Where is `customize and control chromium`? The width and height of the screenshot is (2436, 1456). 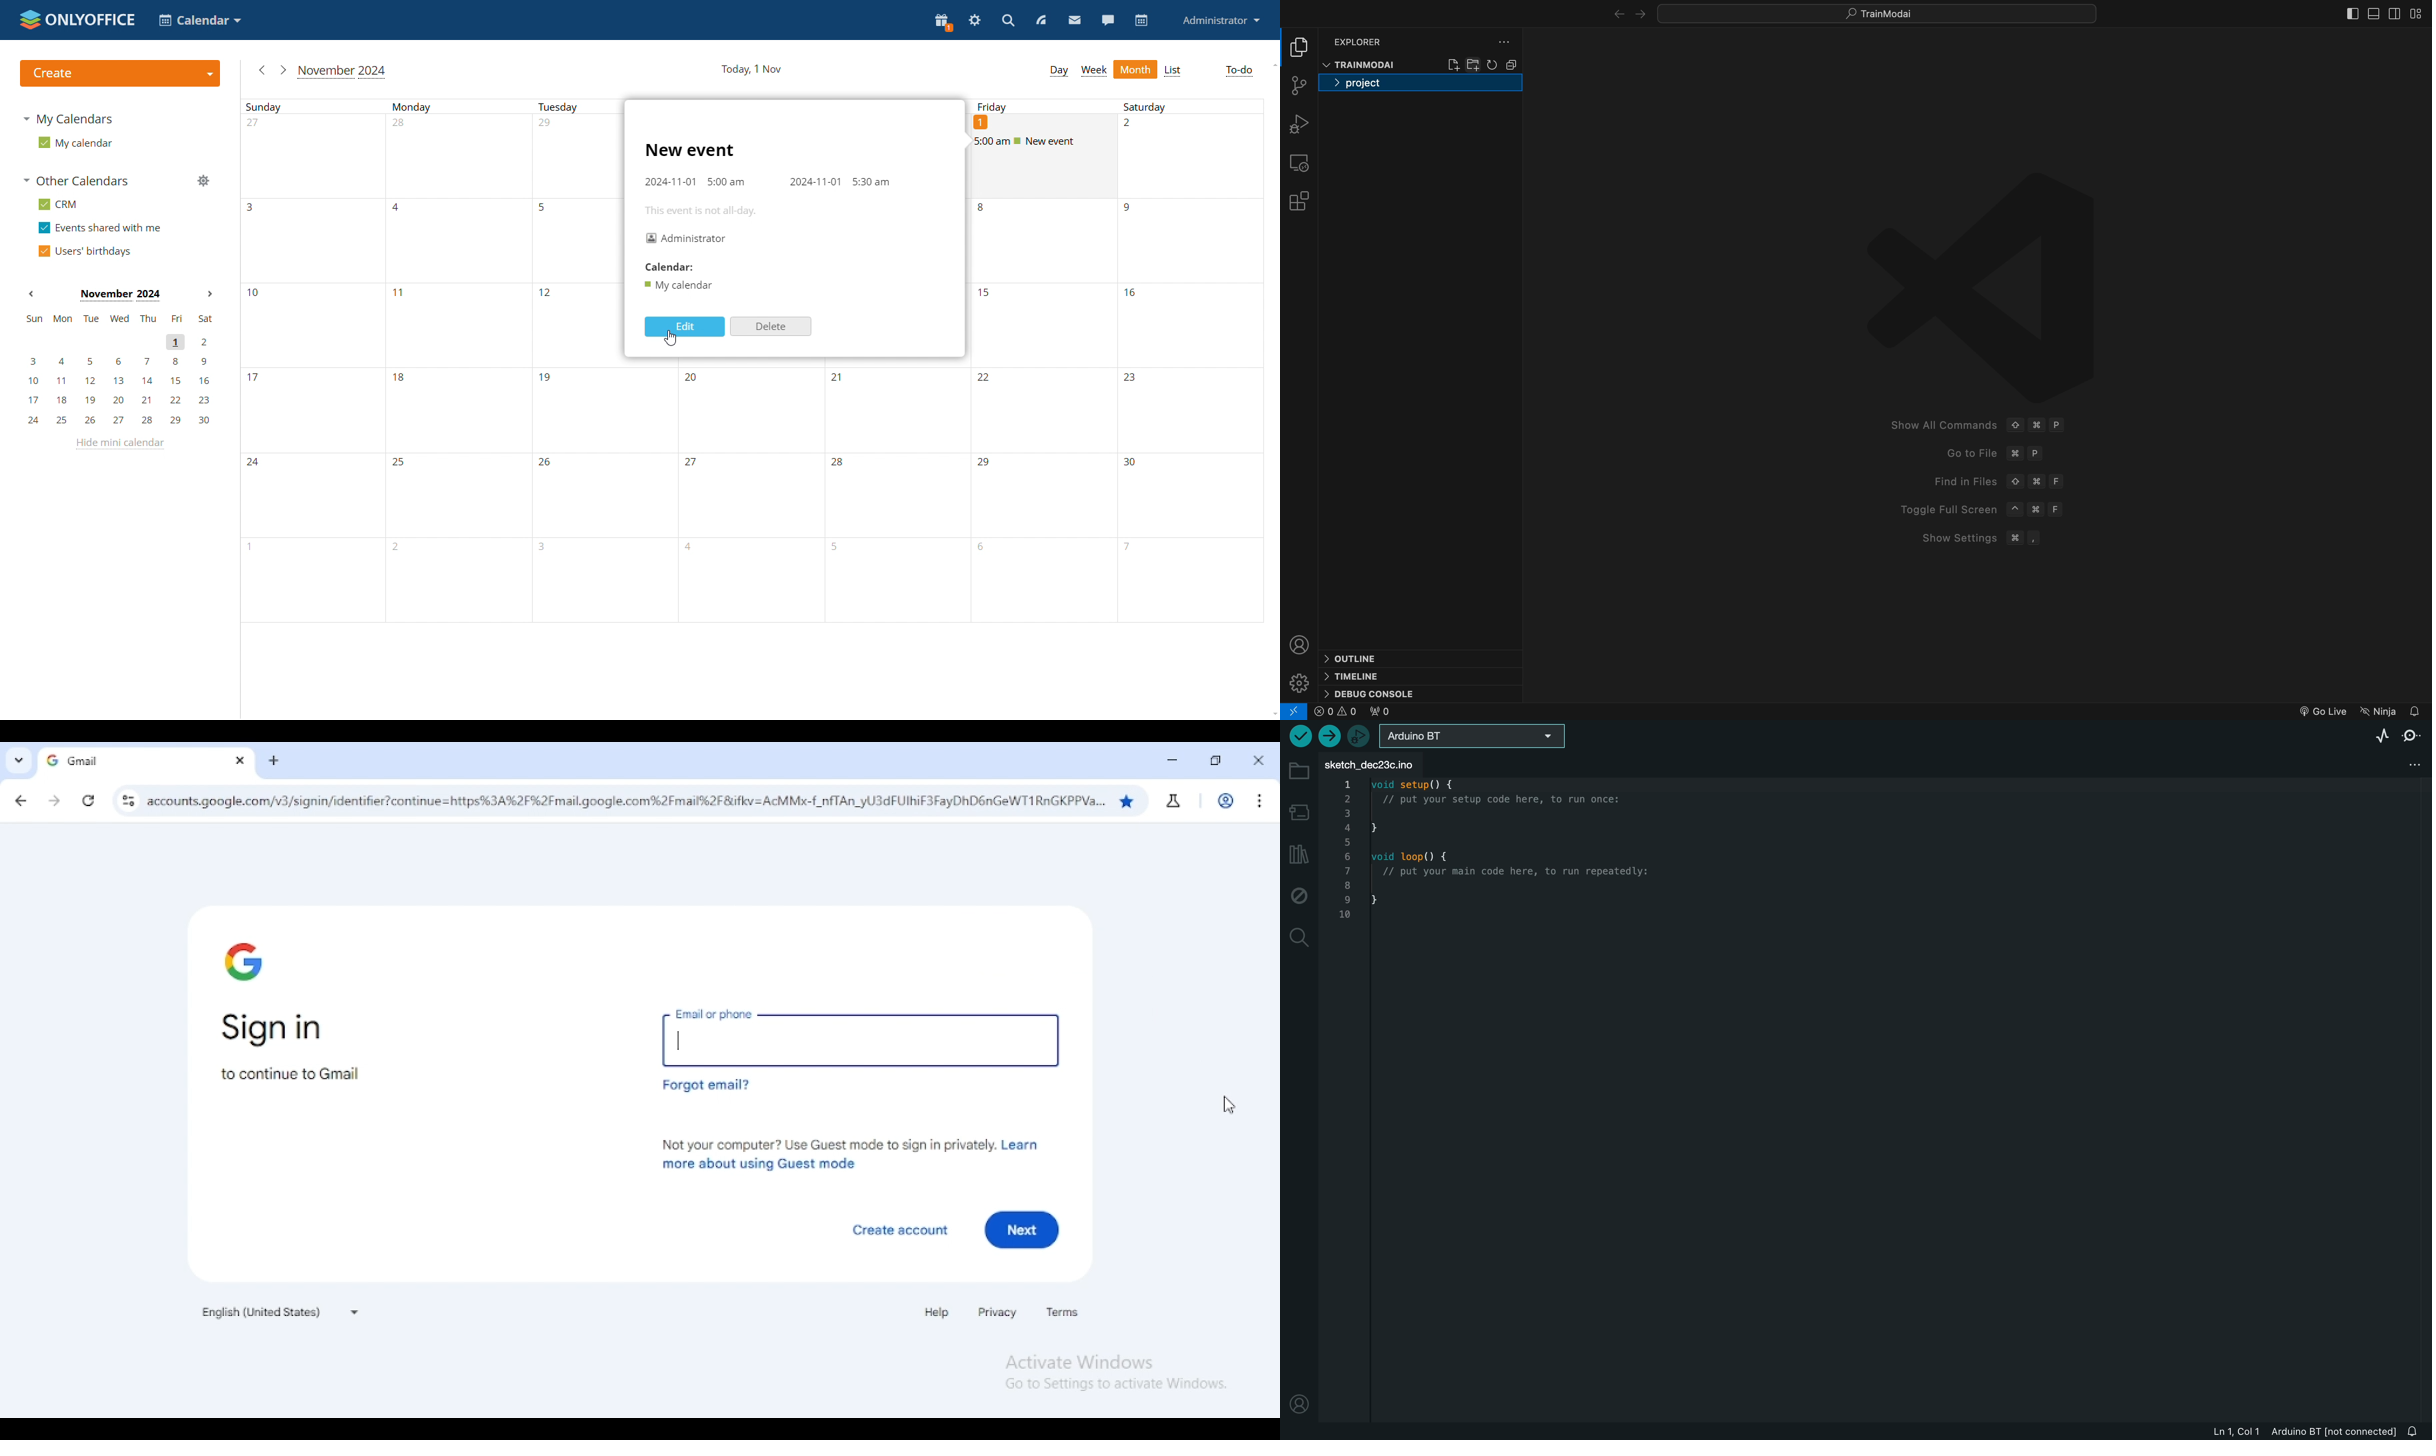 customize and control chromium is located at coordinates (1259, 800).